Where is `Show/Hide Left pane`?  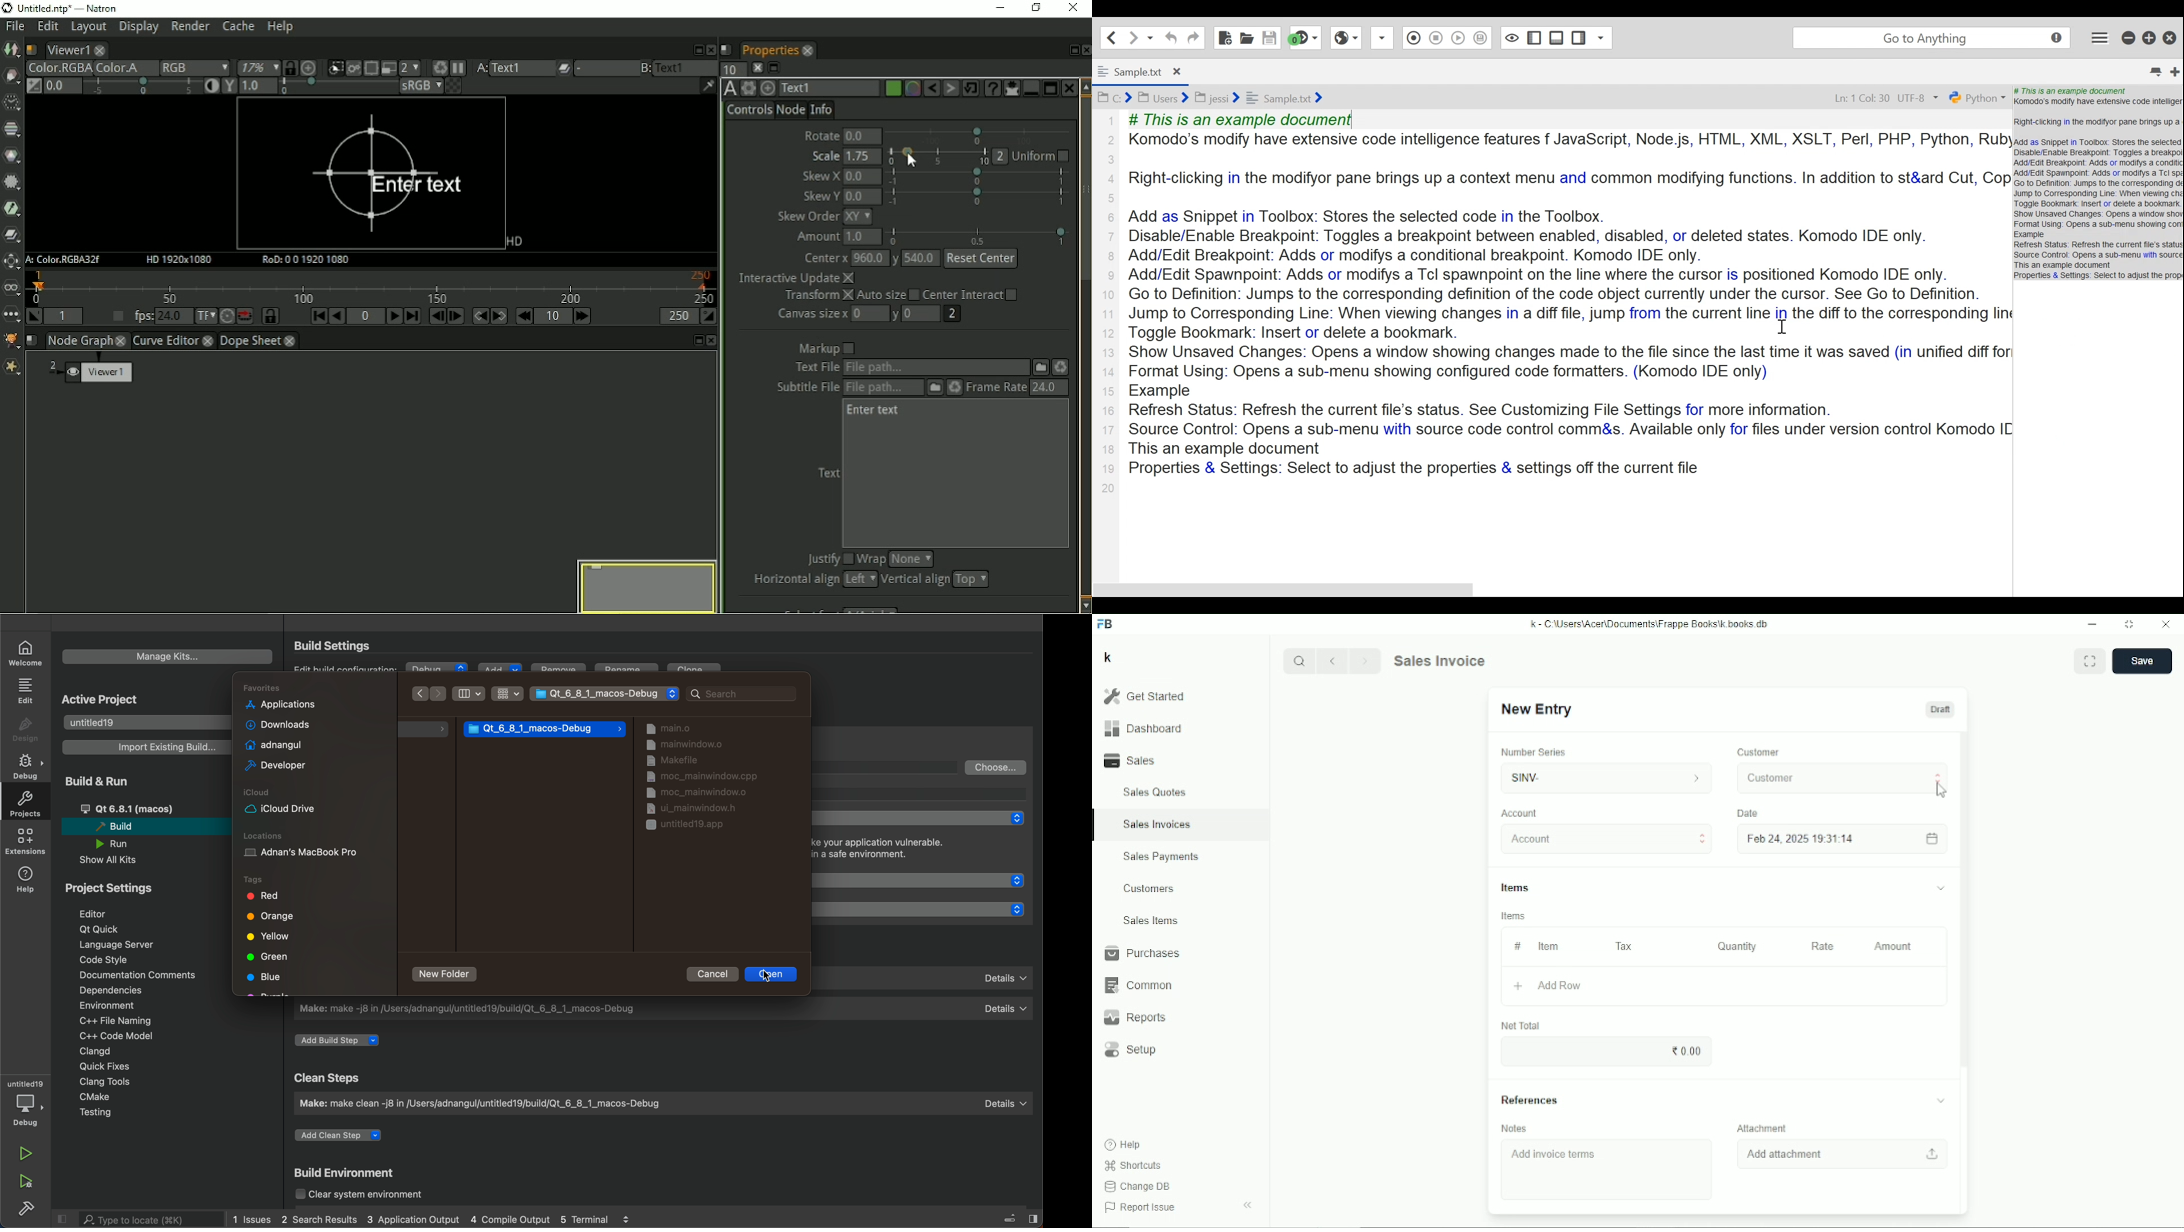 Show/Hide Left pane is located at coordinates (1513, 38).